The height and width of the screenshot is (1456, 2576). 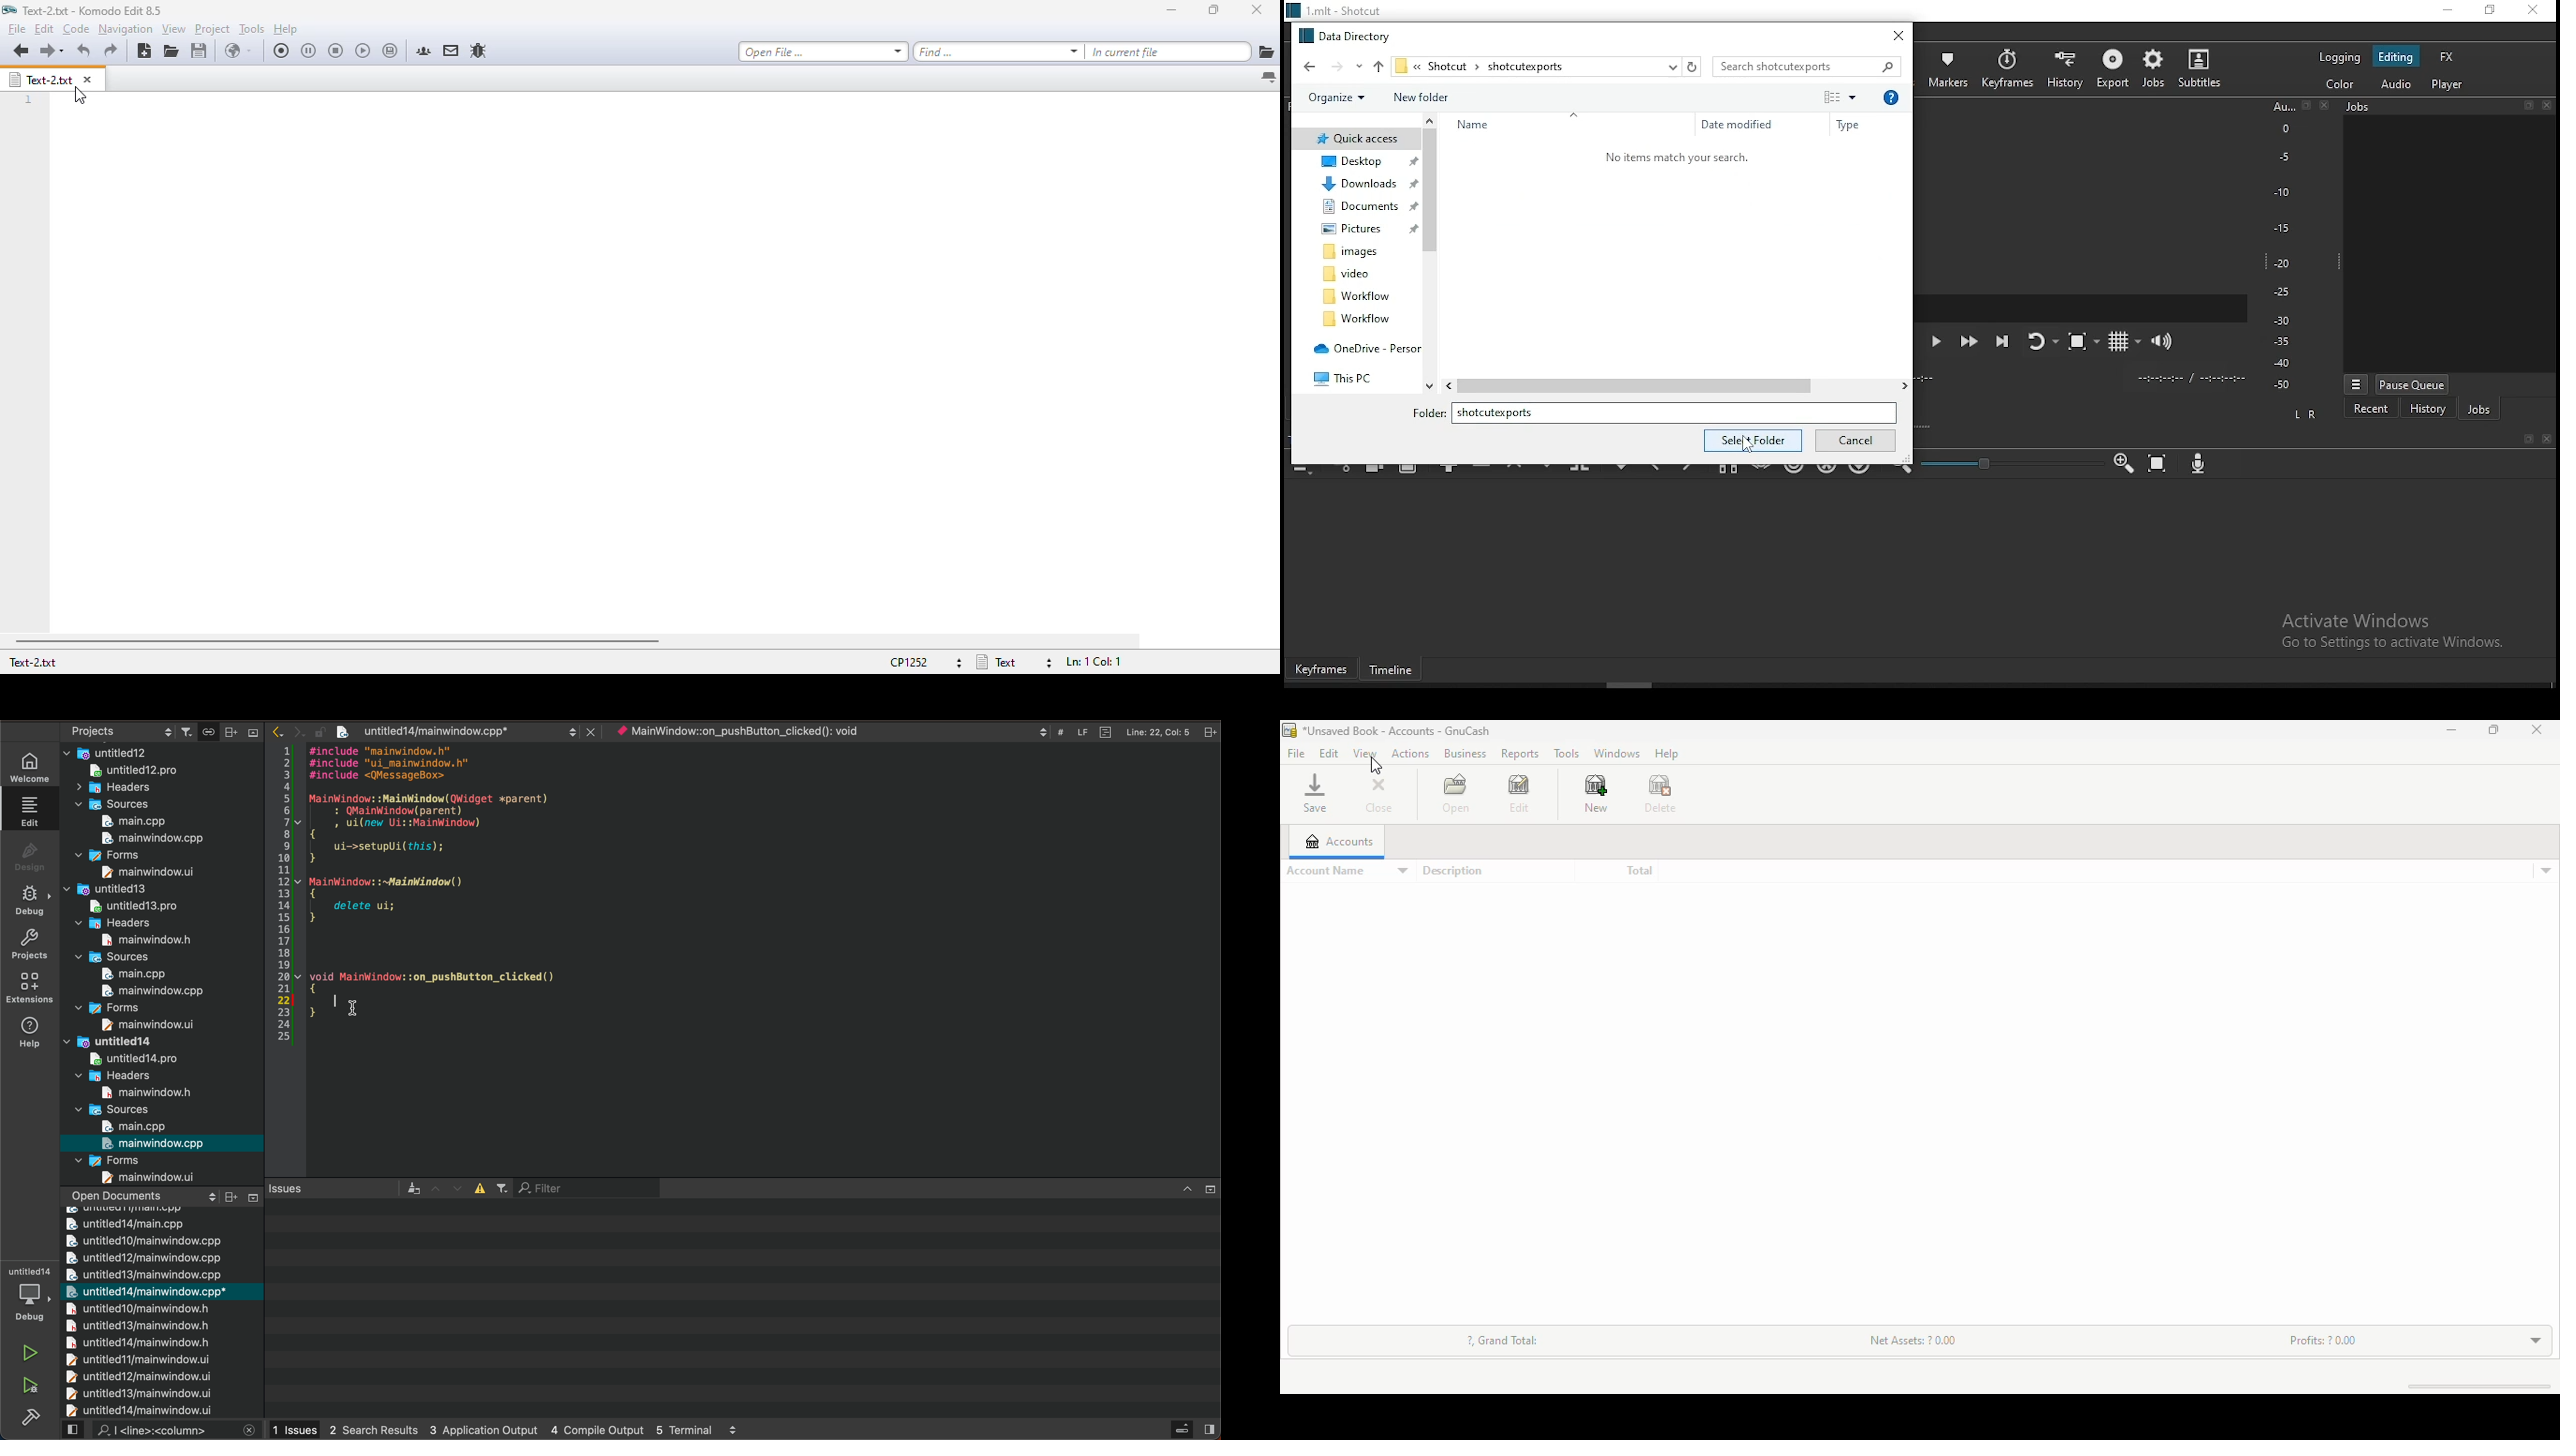 I want to click on logo, so click(x=1288, y=730).